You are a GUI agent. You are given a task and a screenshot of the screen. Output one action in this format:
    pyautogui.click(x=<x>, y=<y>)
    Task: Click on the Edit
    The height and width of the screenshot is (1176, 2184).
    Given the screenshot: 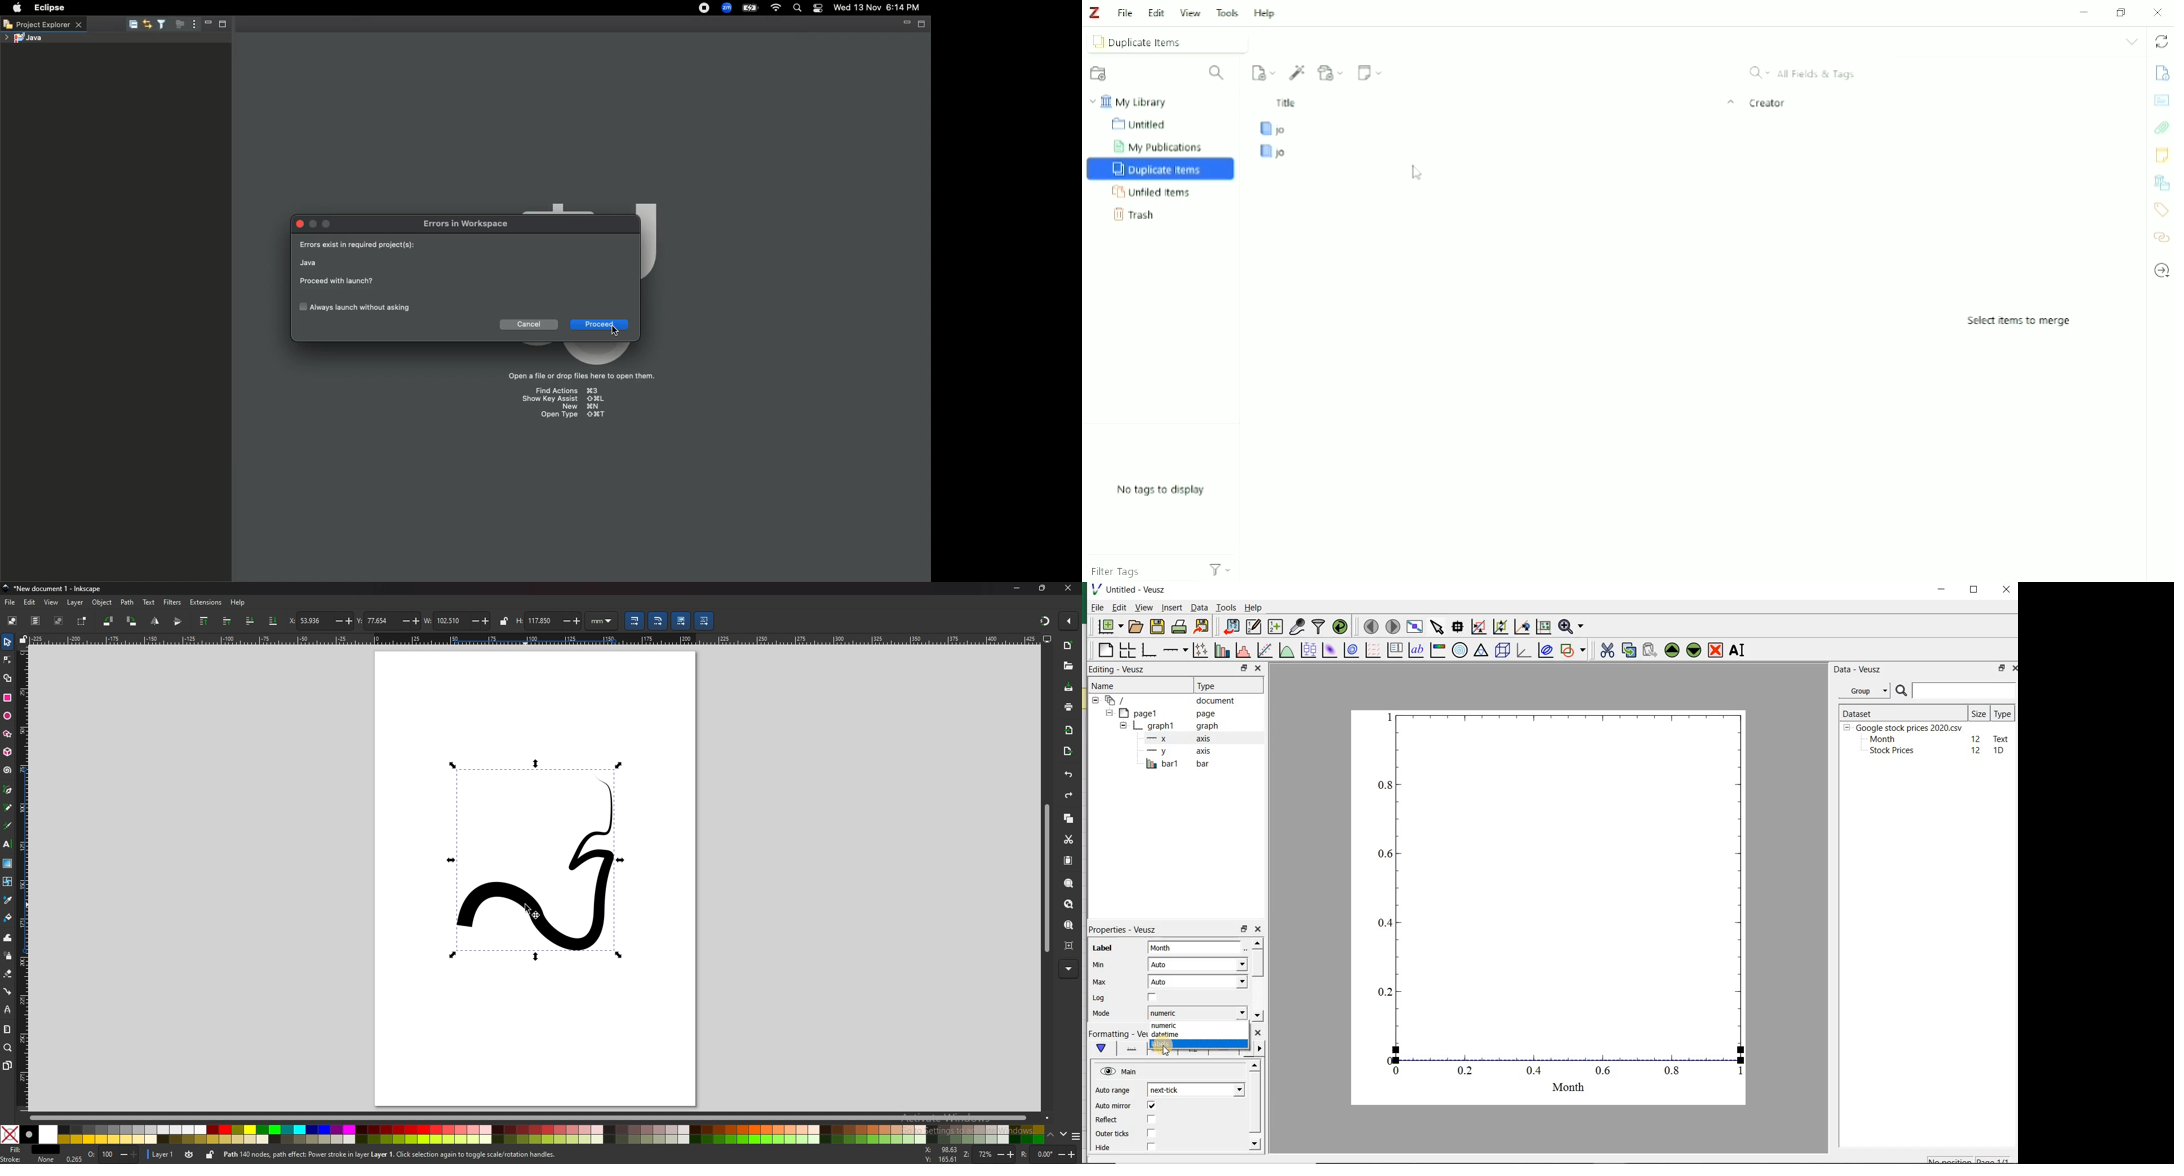 What is the action you would take?
    pyautogui.click(x=1118, y=607)
    